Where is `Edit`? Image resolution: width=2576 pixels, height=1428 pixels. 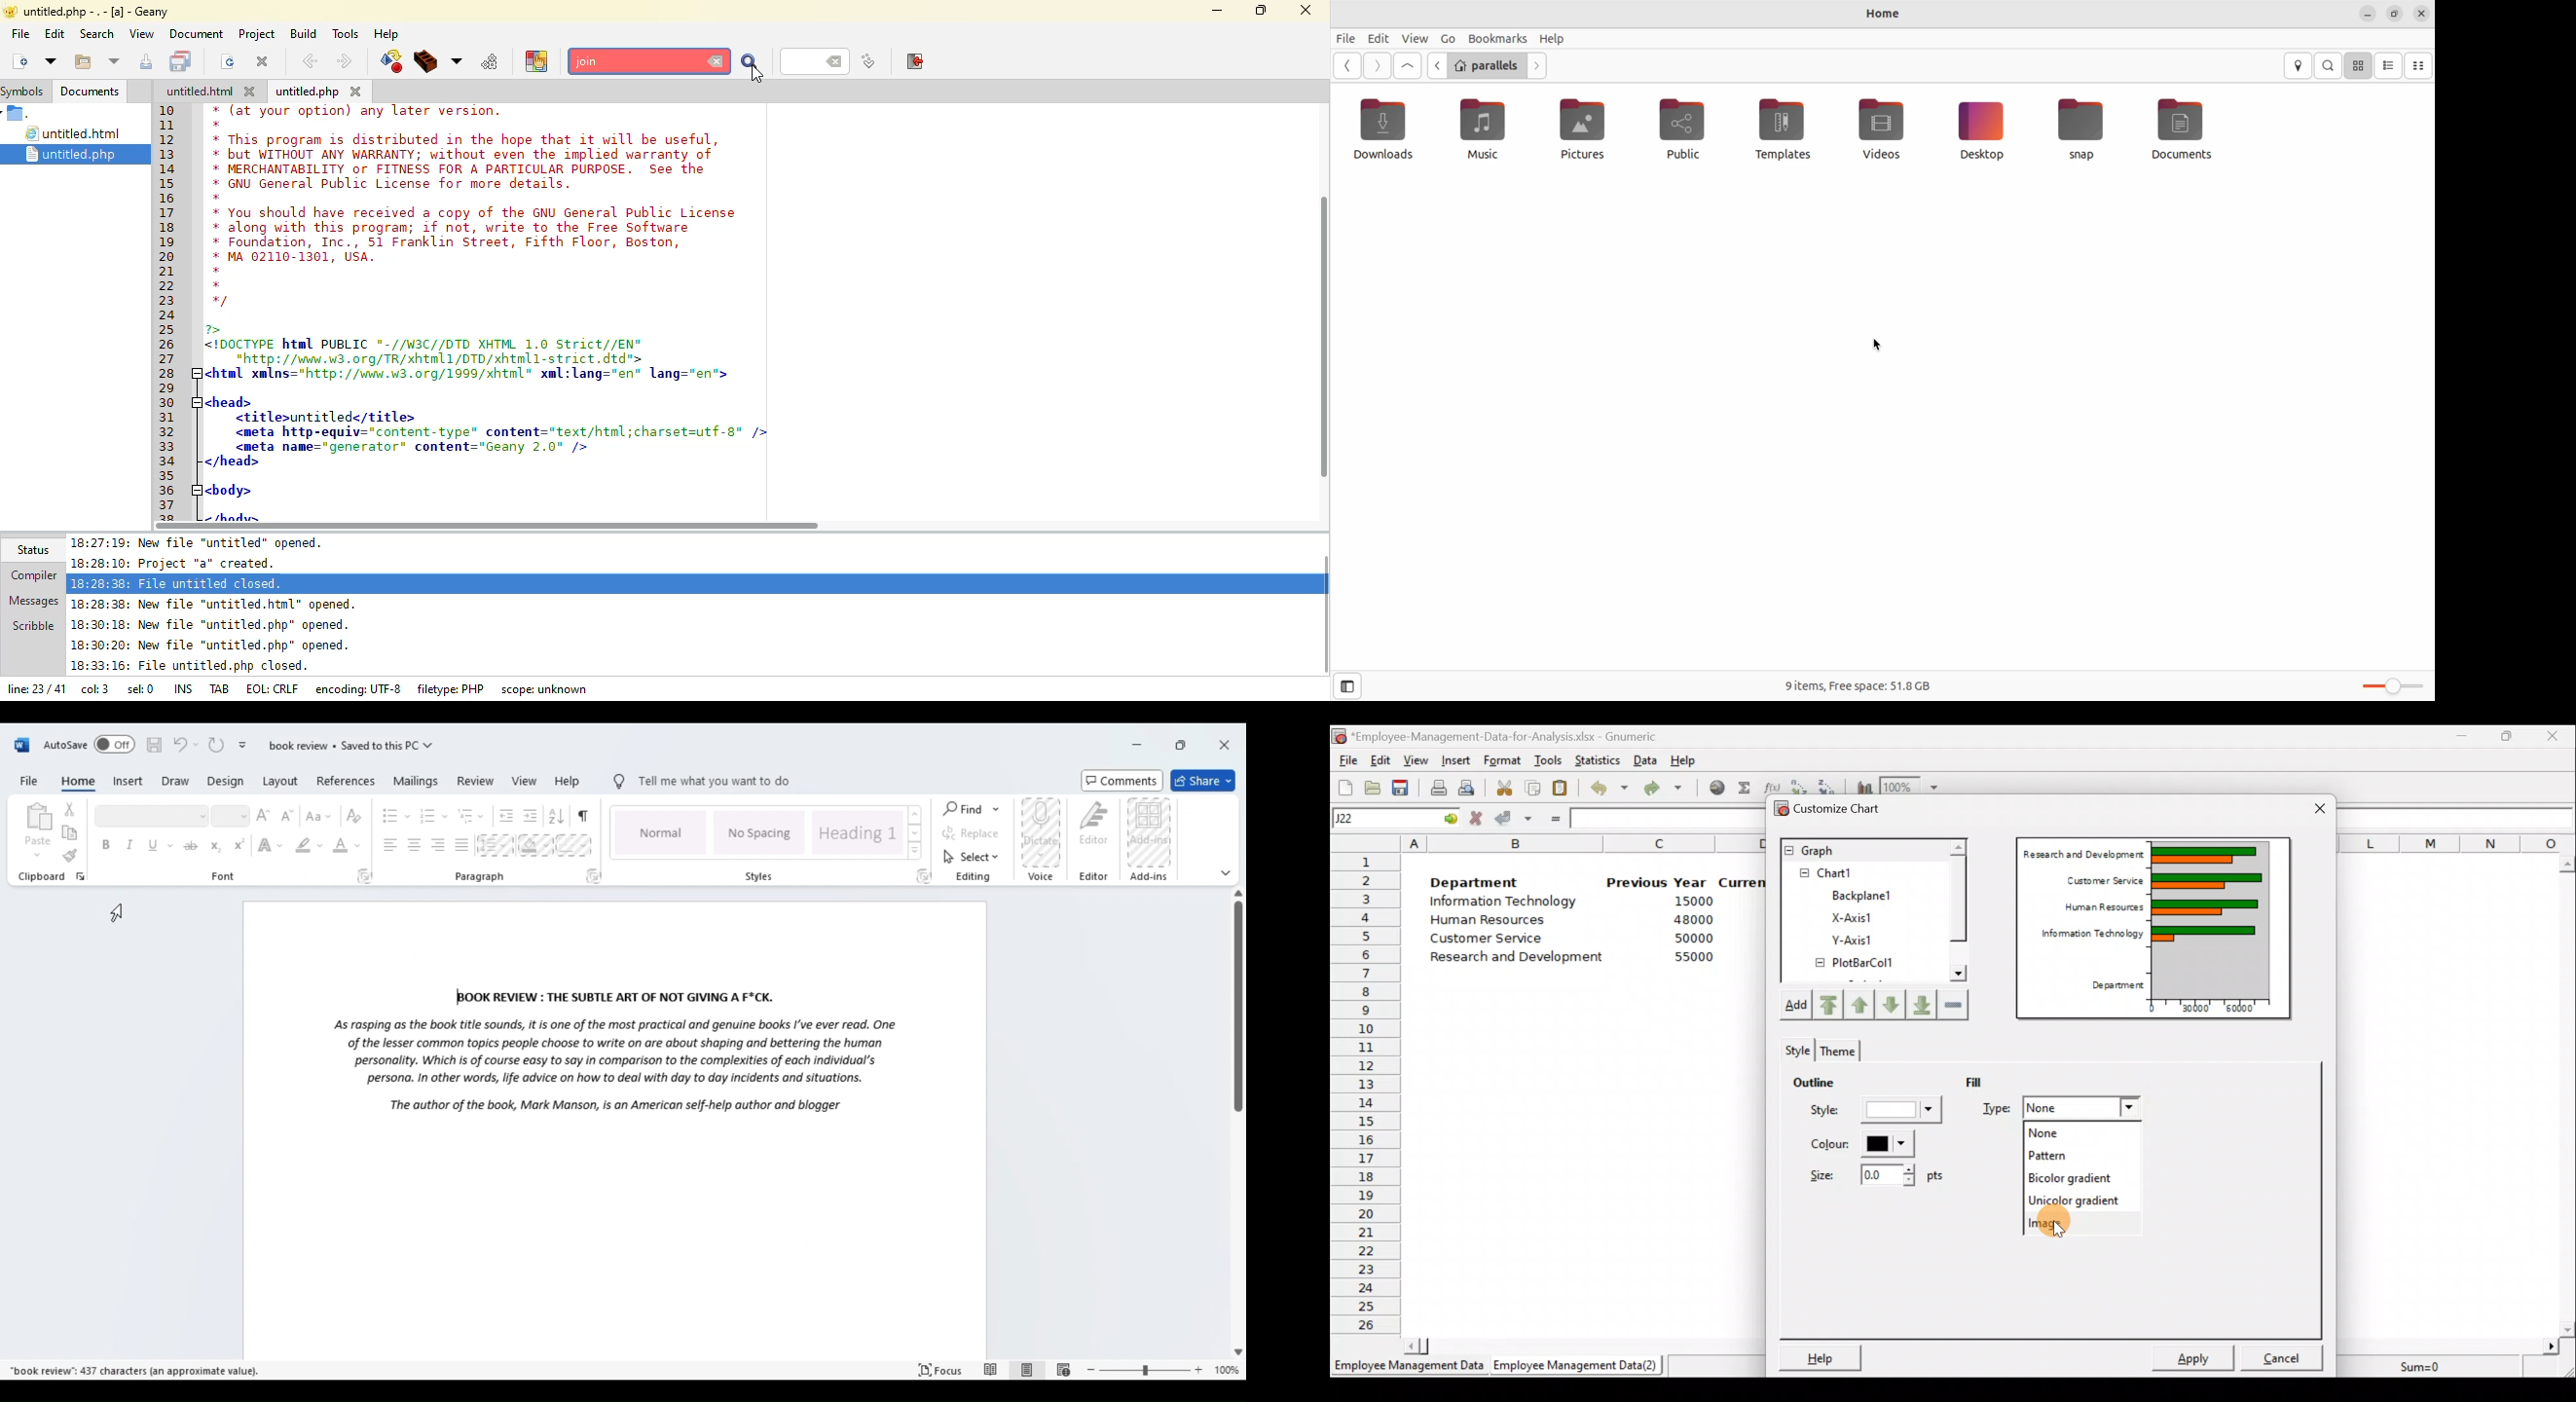 Edit is located at coordinates (1382, 759).